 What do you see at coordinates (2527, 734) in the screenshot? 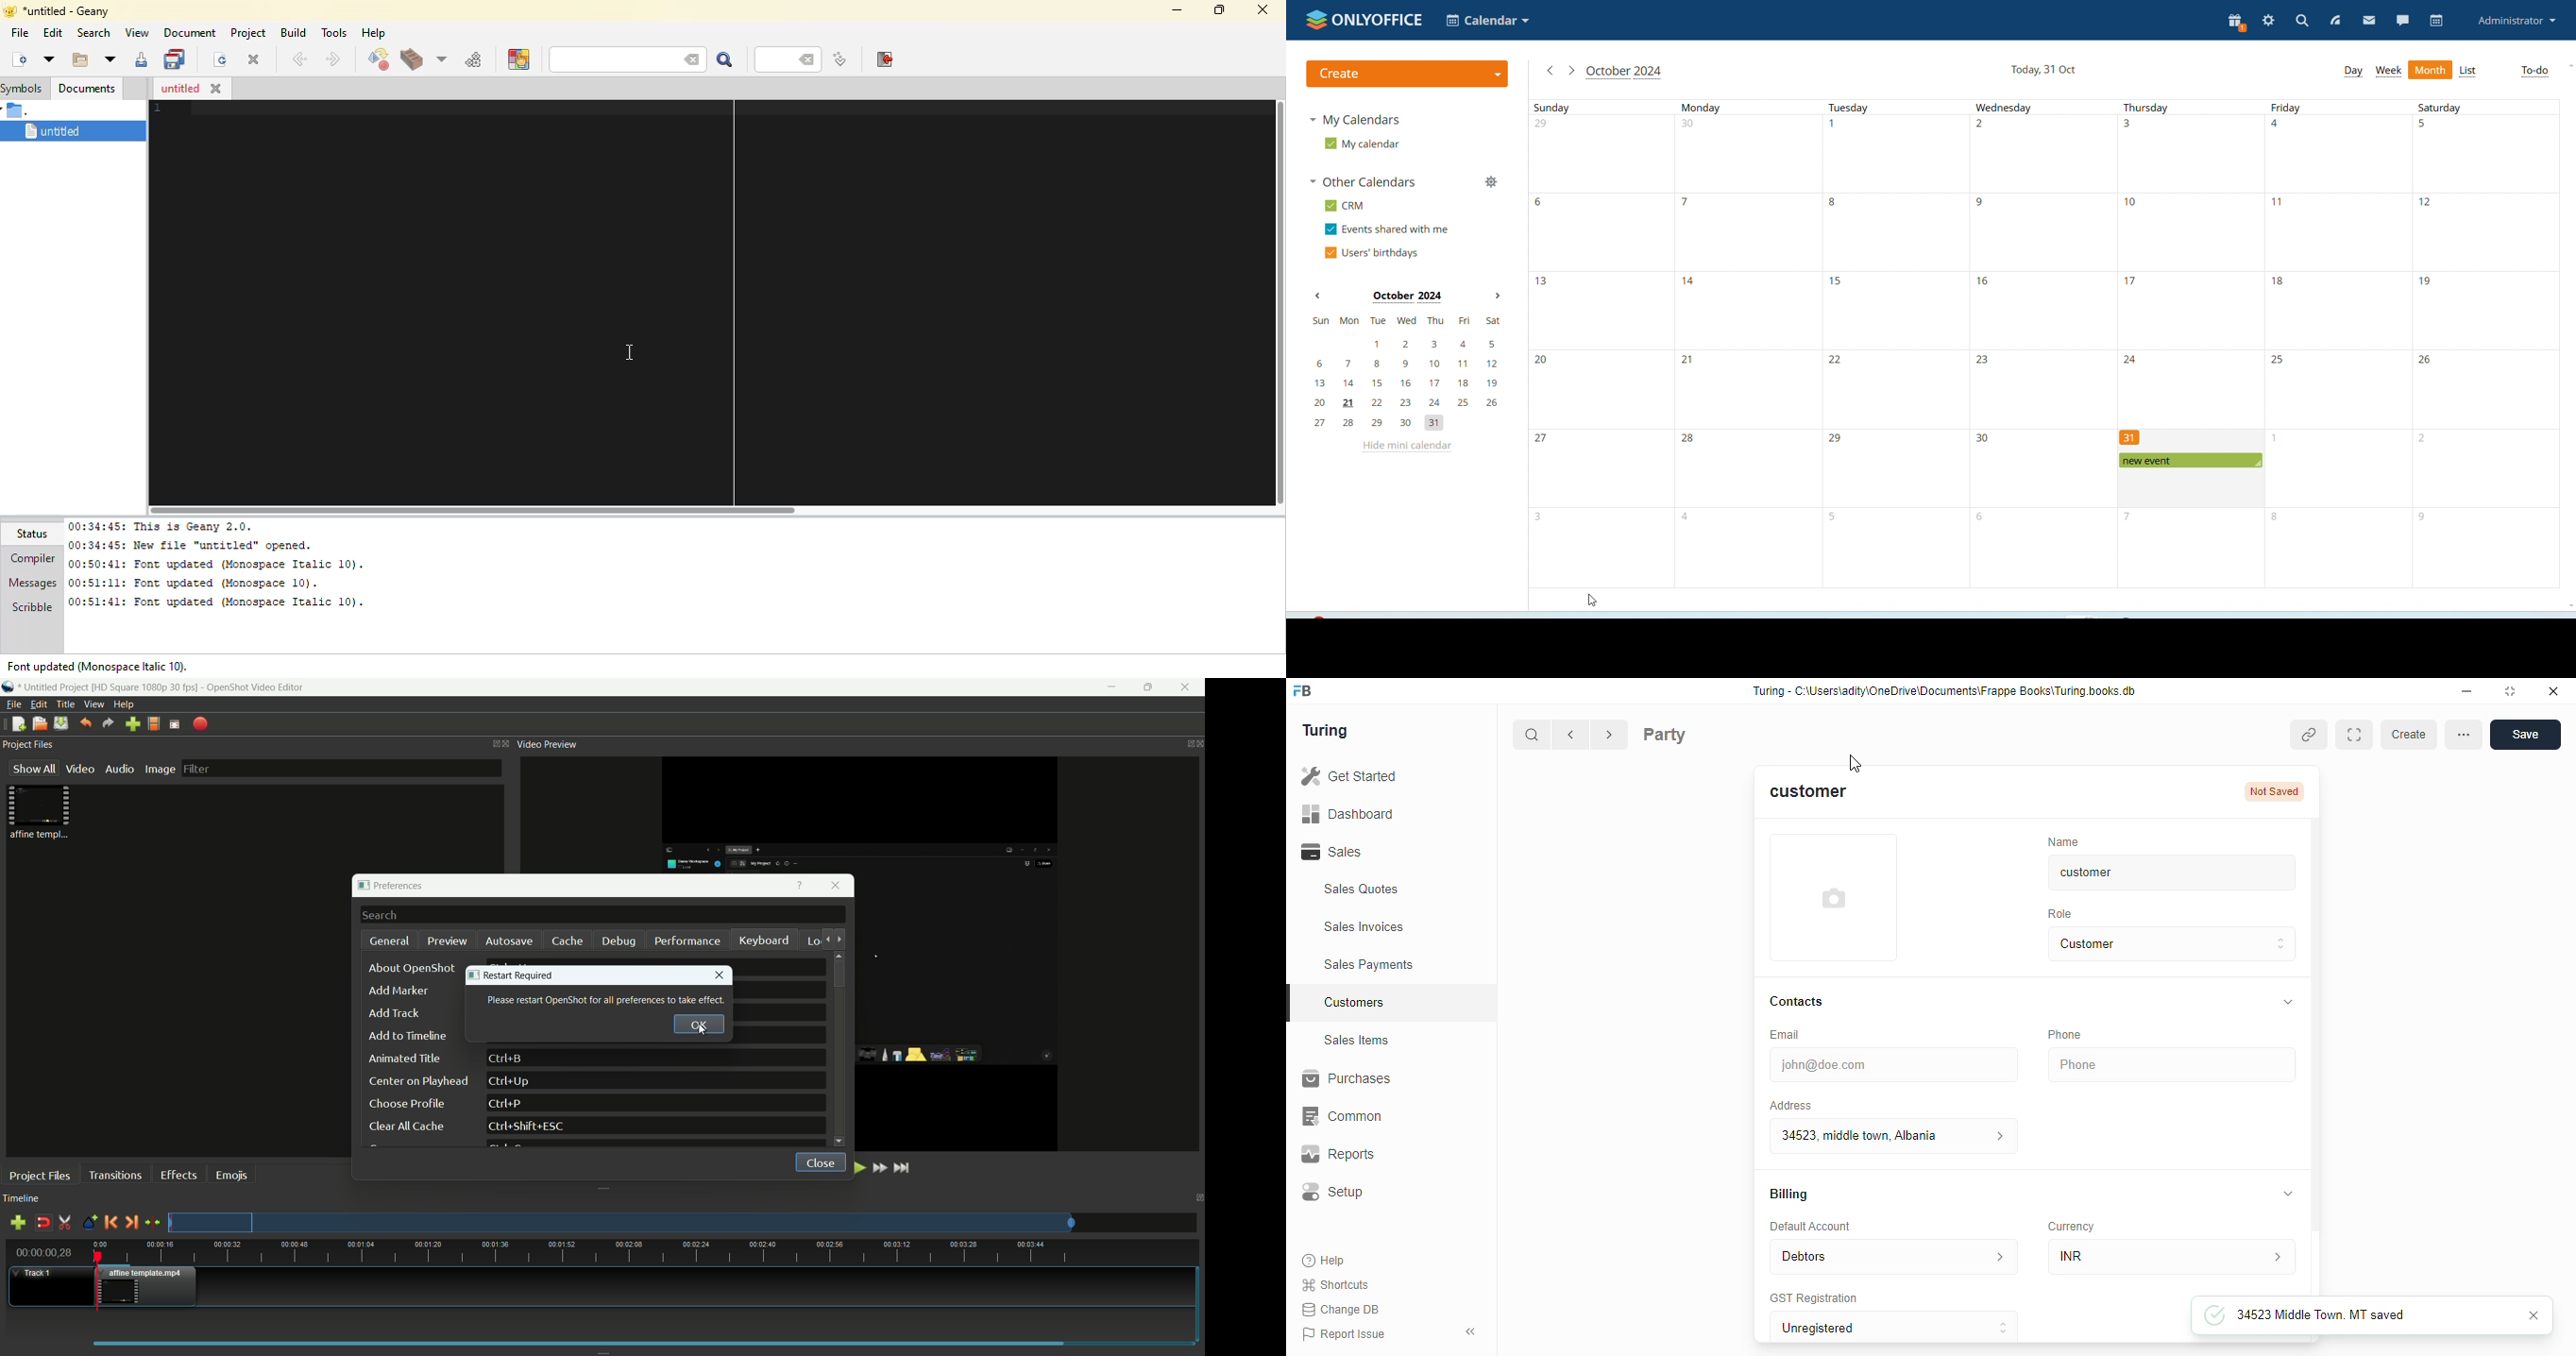
I see `save` at bounding box center [2527, 734].